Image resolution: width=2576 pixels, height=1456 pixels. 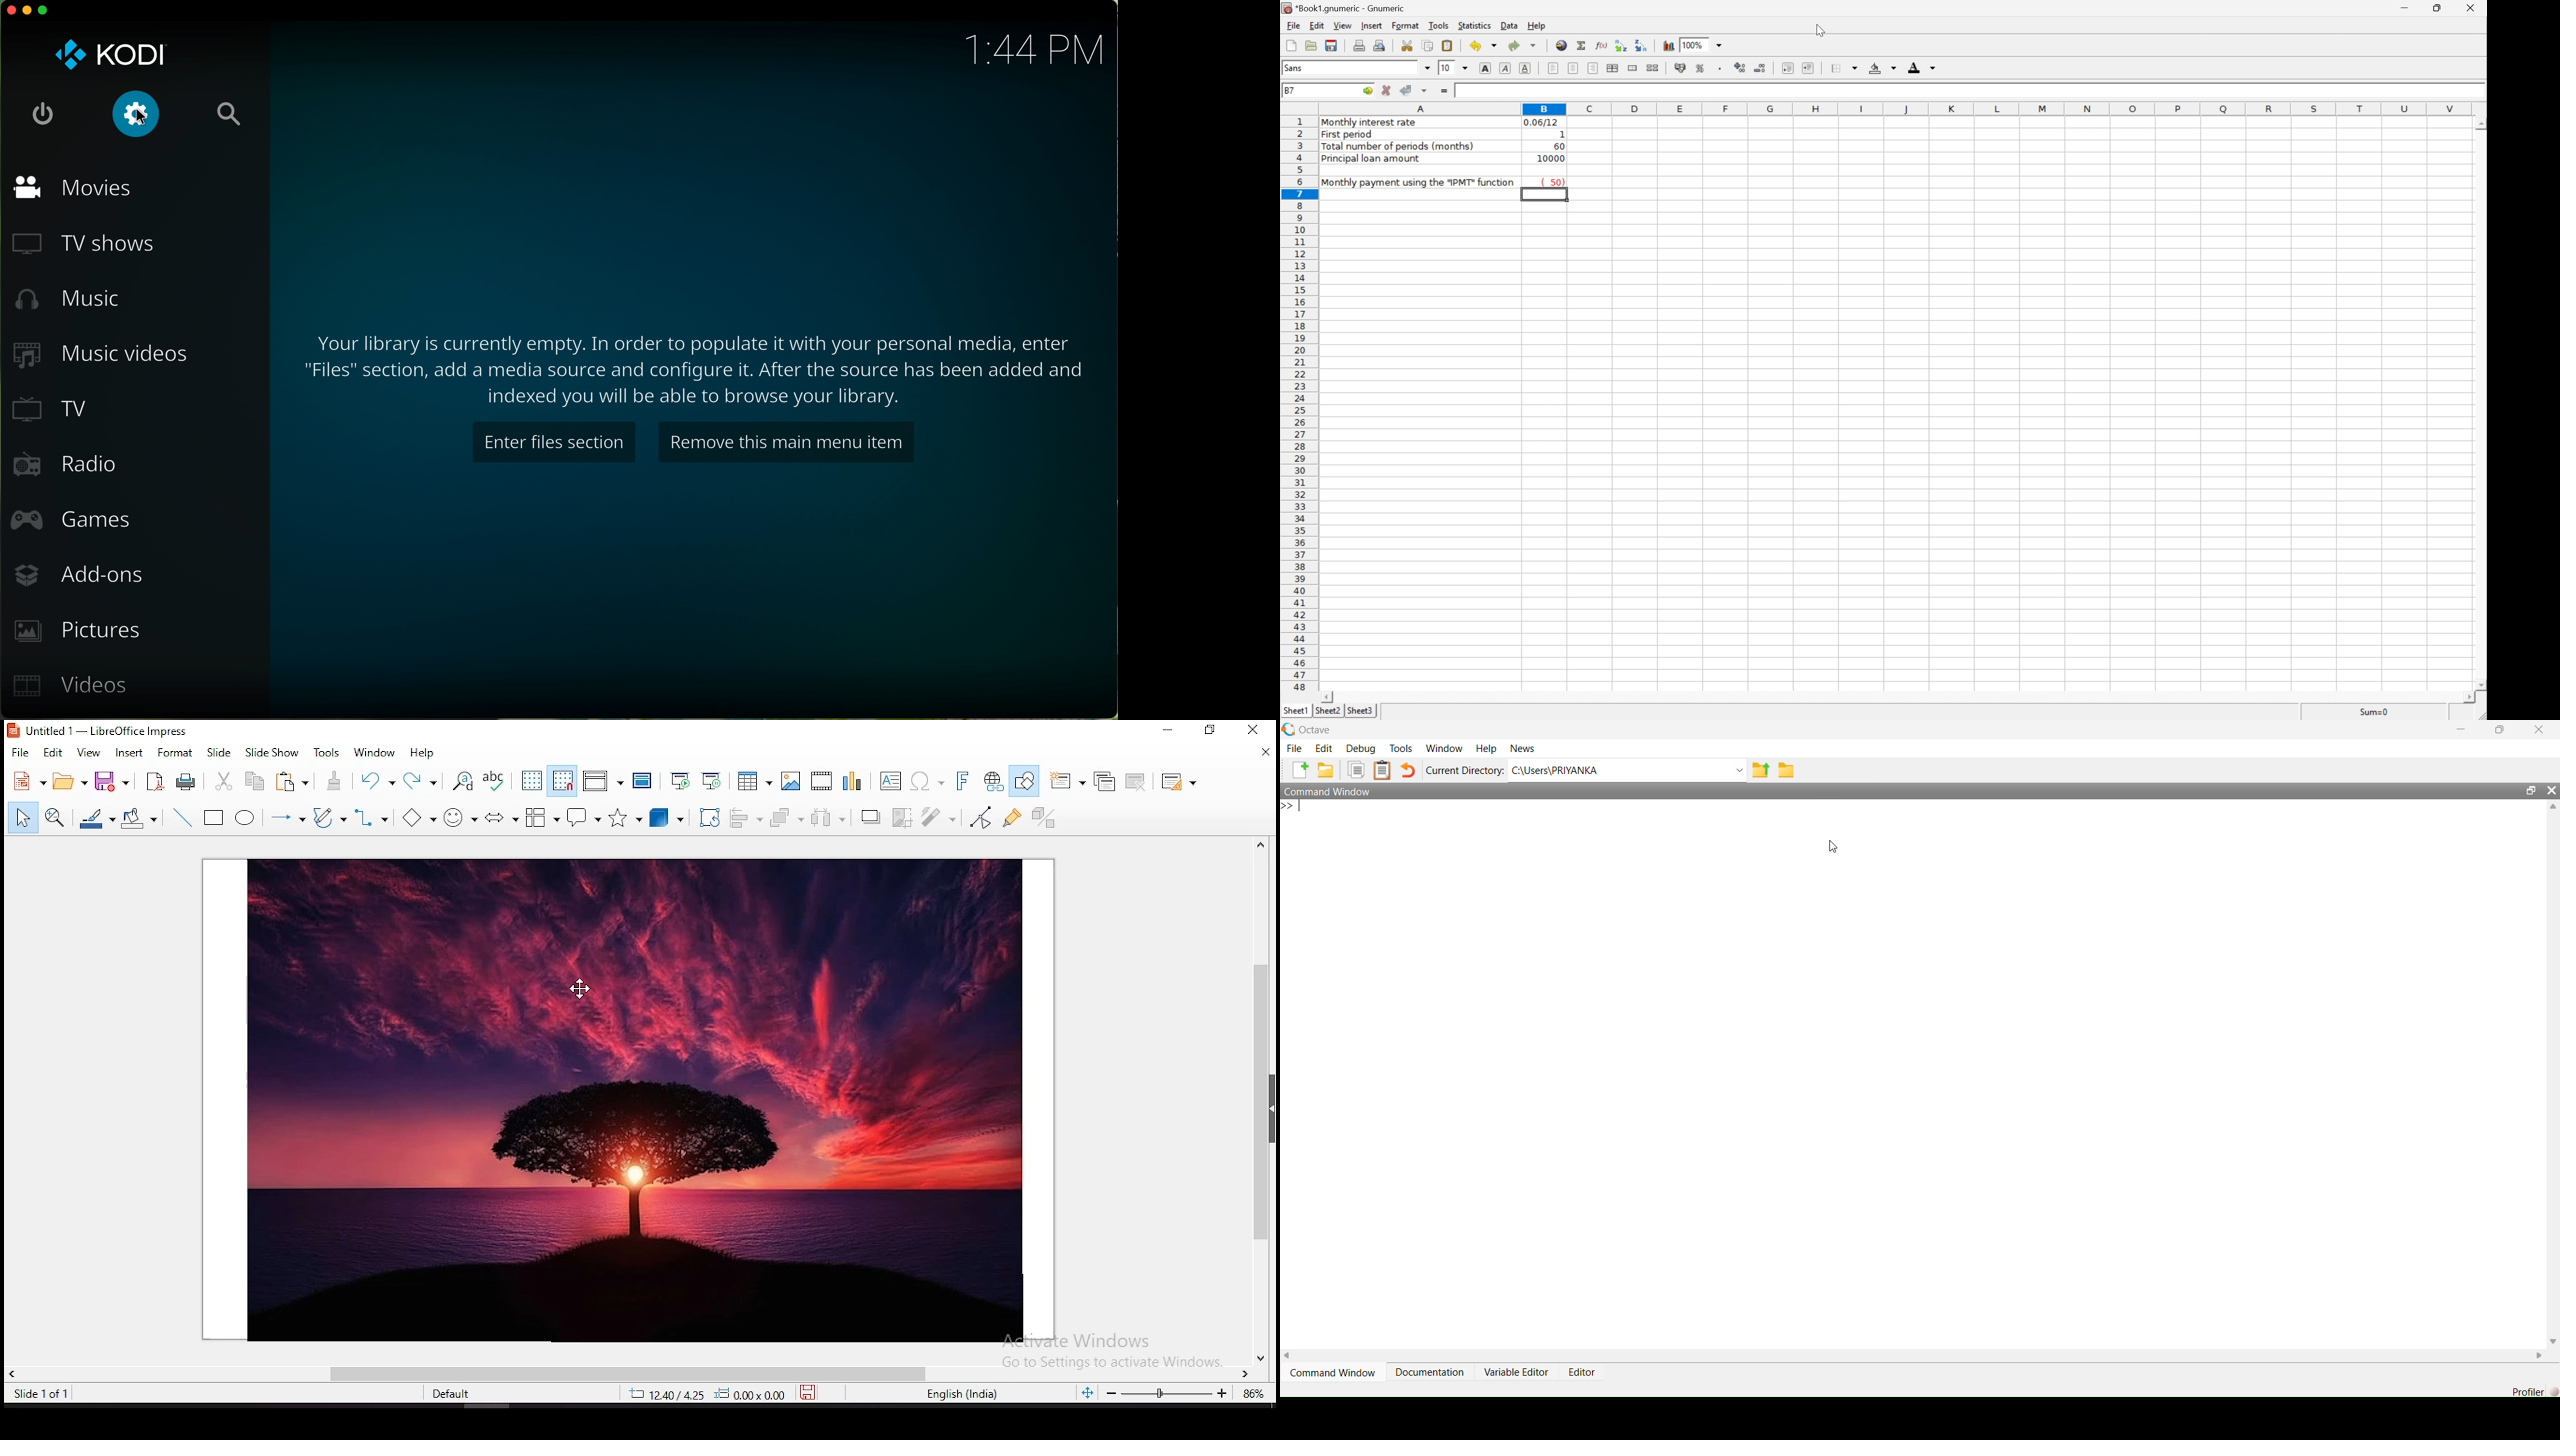 What do you see at coordinates (1669, 45) in the screenshot?
I see `Insert a chart` at bounding box center [1669, 45].